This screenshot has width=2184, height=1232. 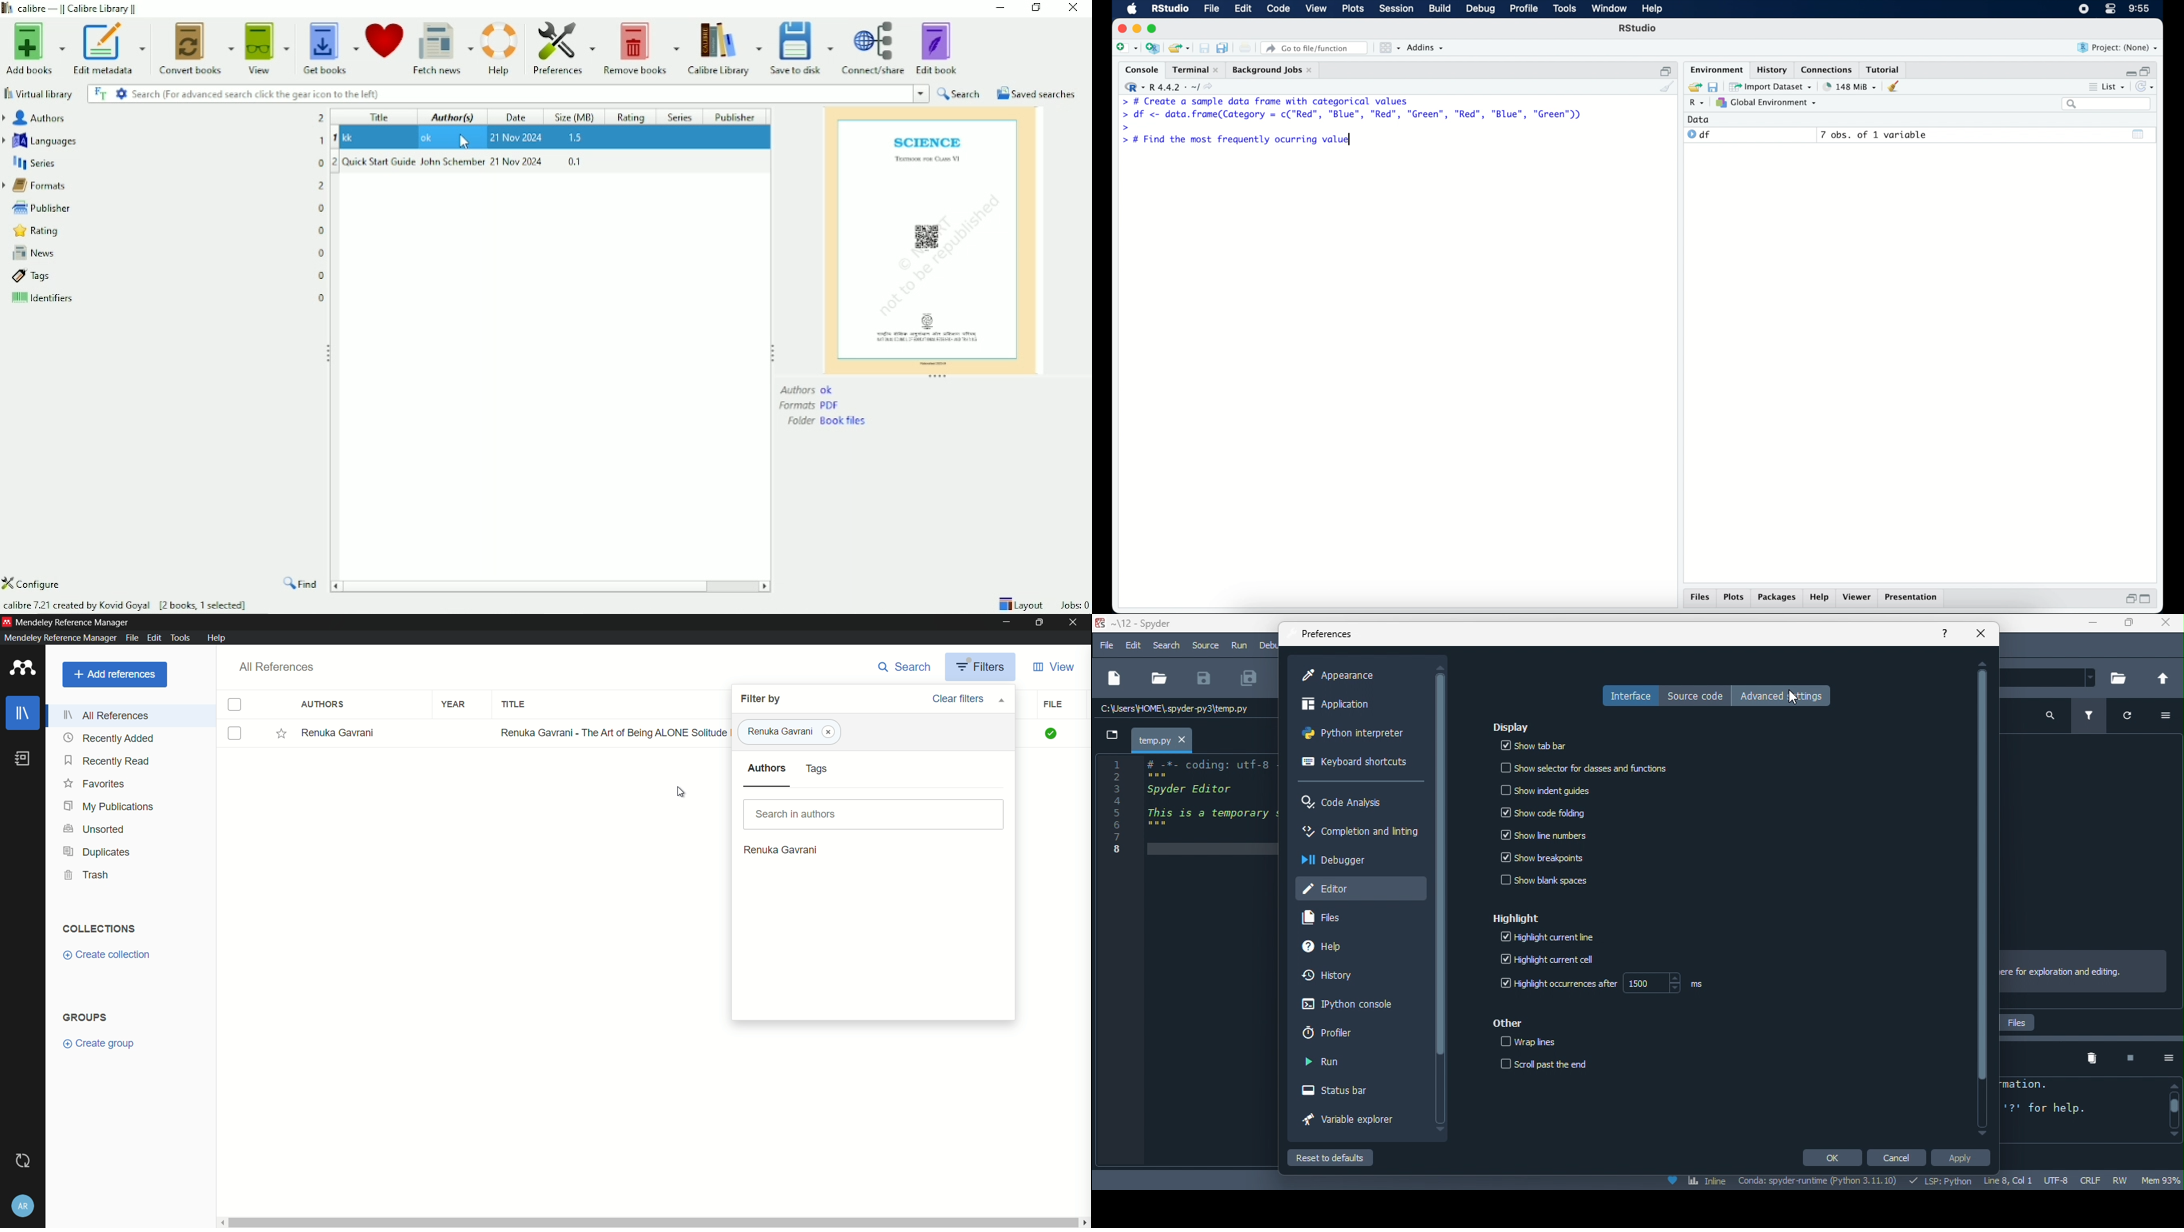 I want to click on Farnham, Boston; Tokyo, S..., so click(x=367, y=732).